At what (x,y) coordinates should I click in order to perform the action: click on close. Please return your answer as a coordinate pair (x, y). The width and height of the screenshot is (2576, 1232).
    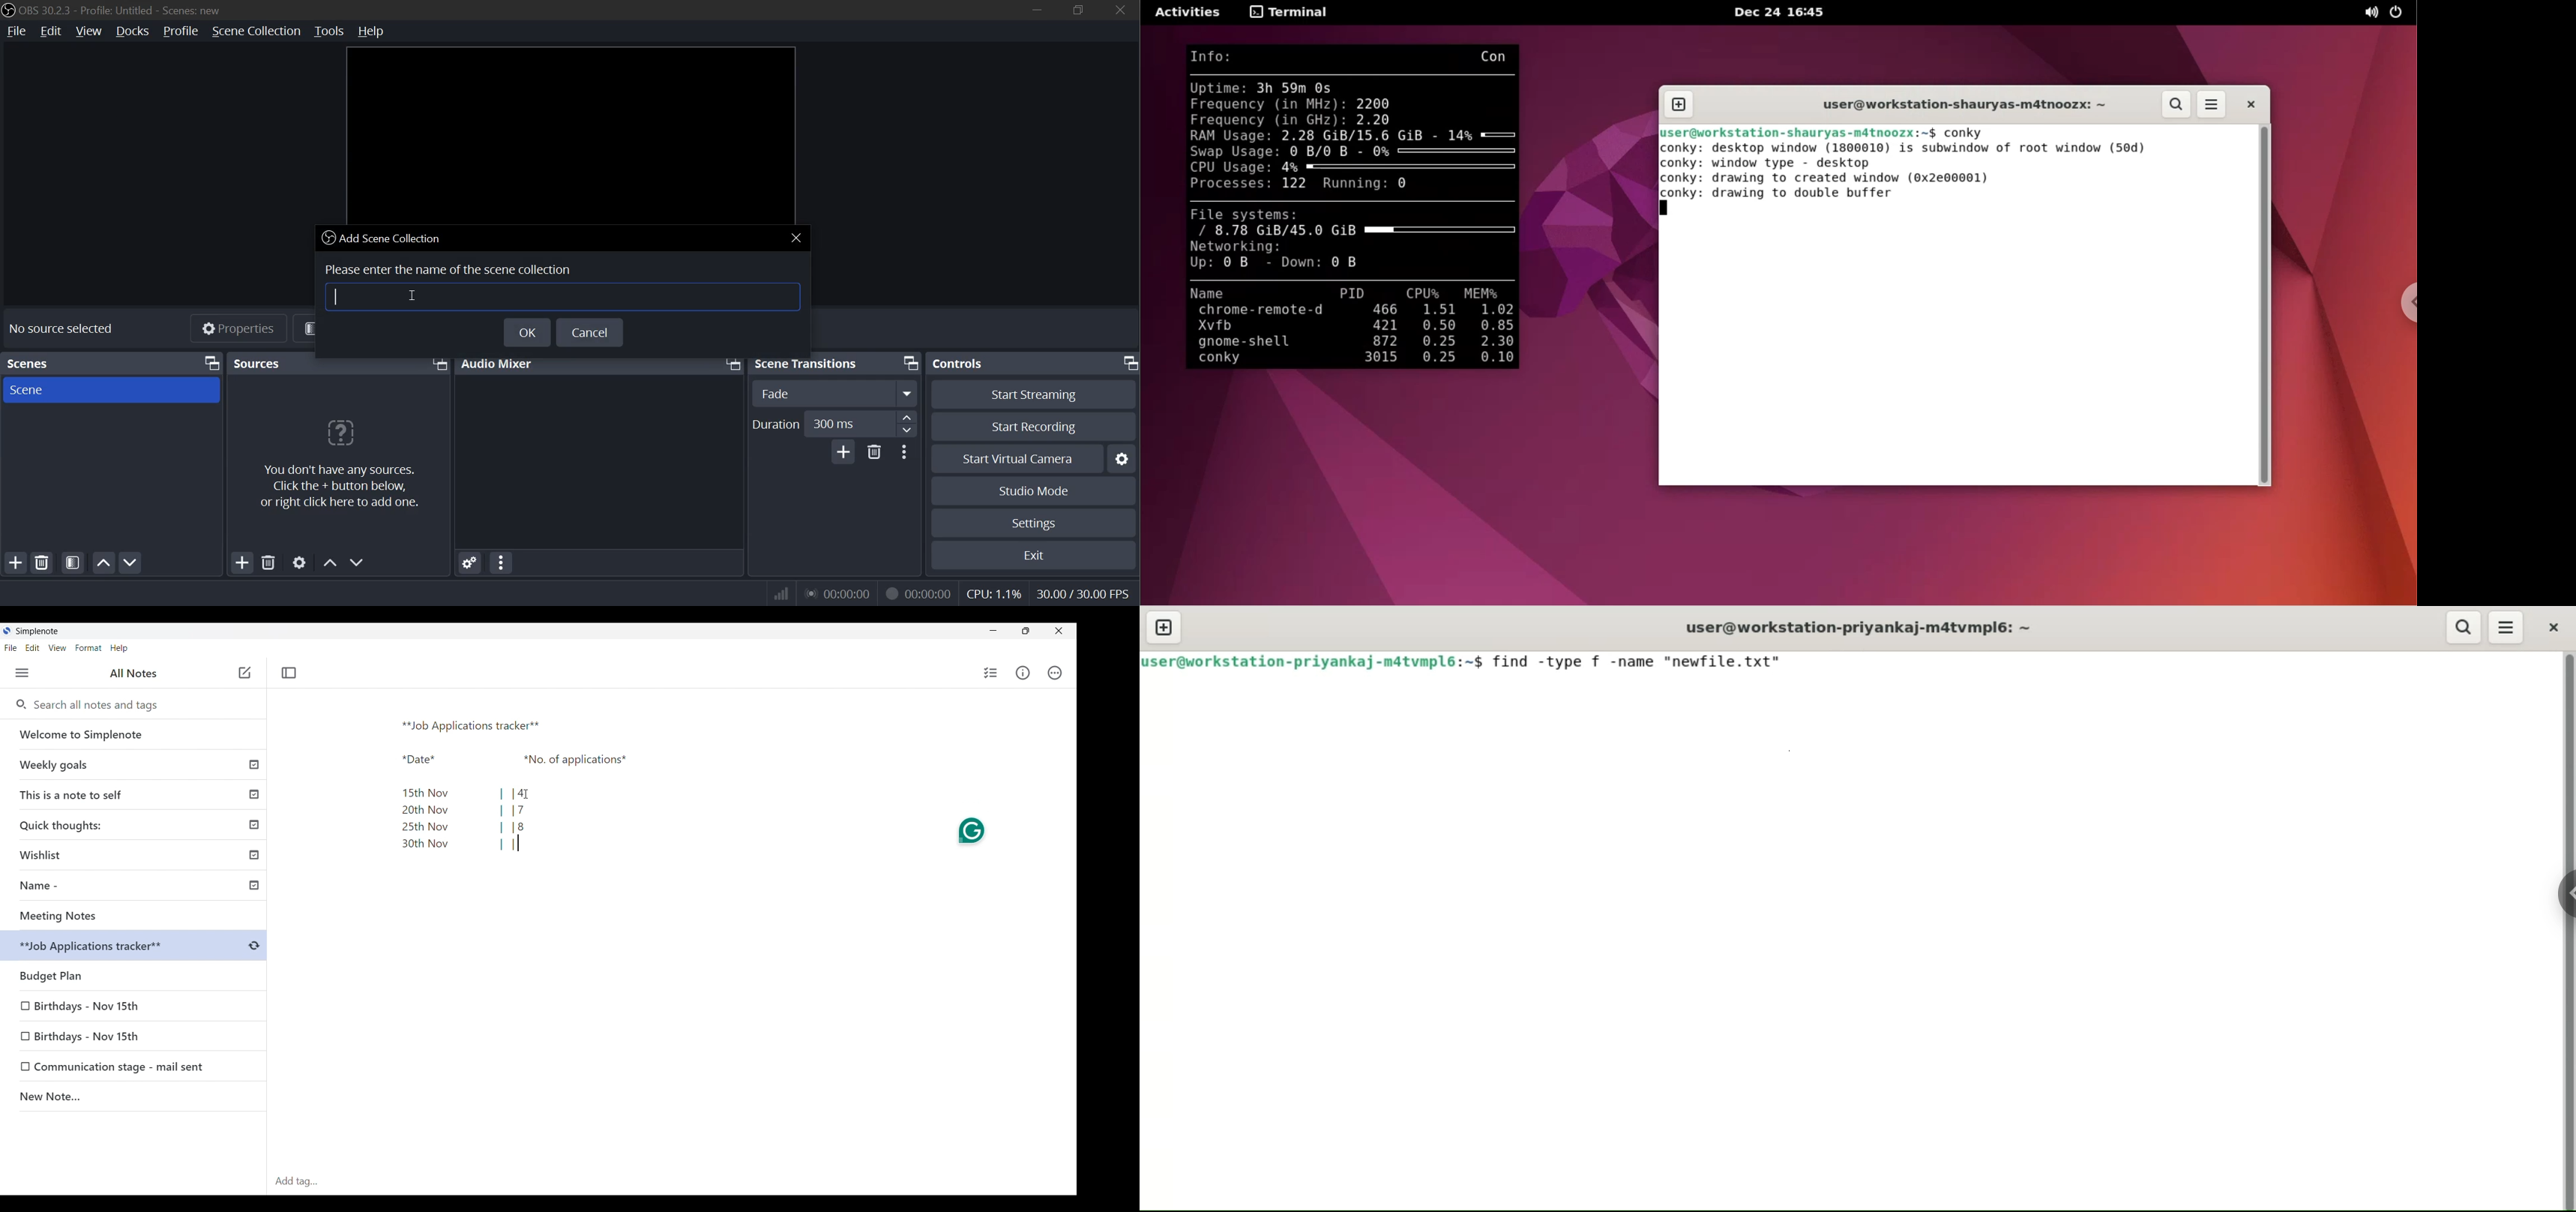
    Looking at the image, I should click on (1119, 10).